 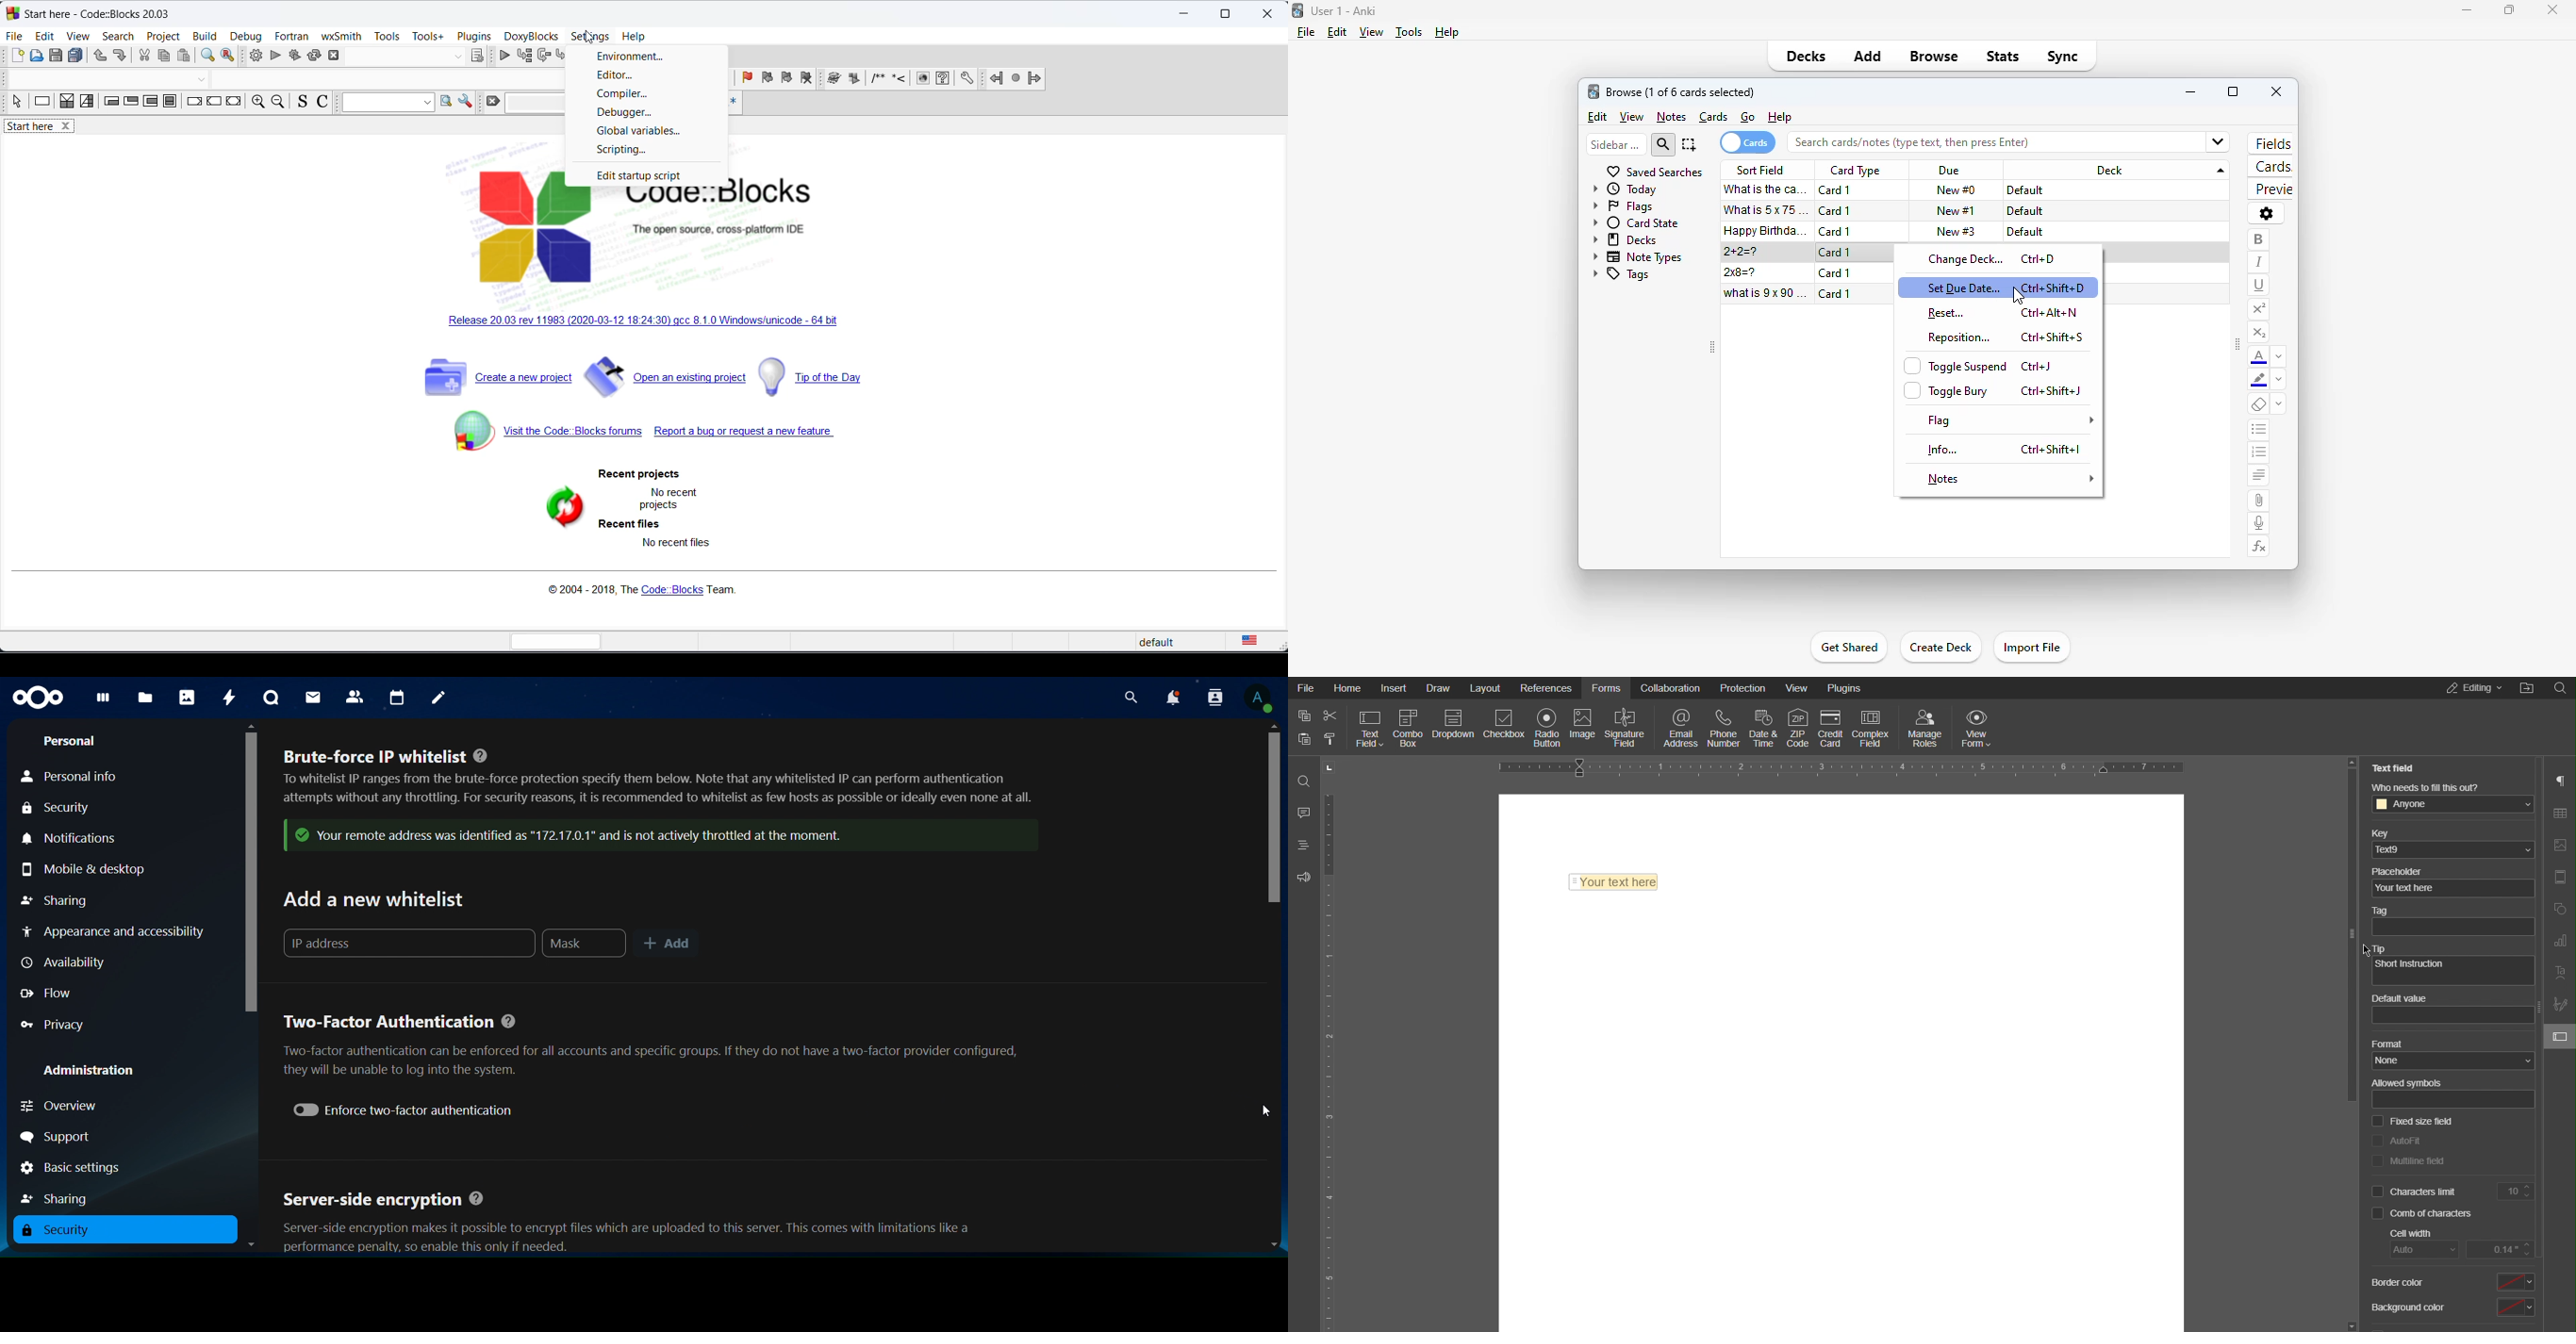 I want to click on card 1, so click(x=1836, y=293).